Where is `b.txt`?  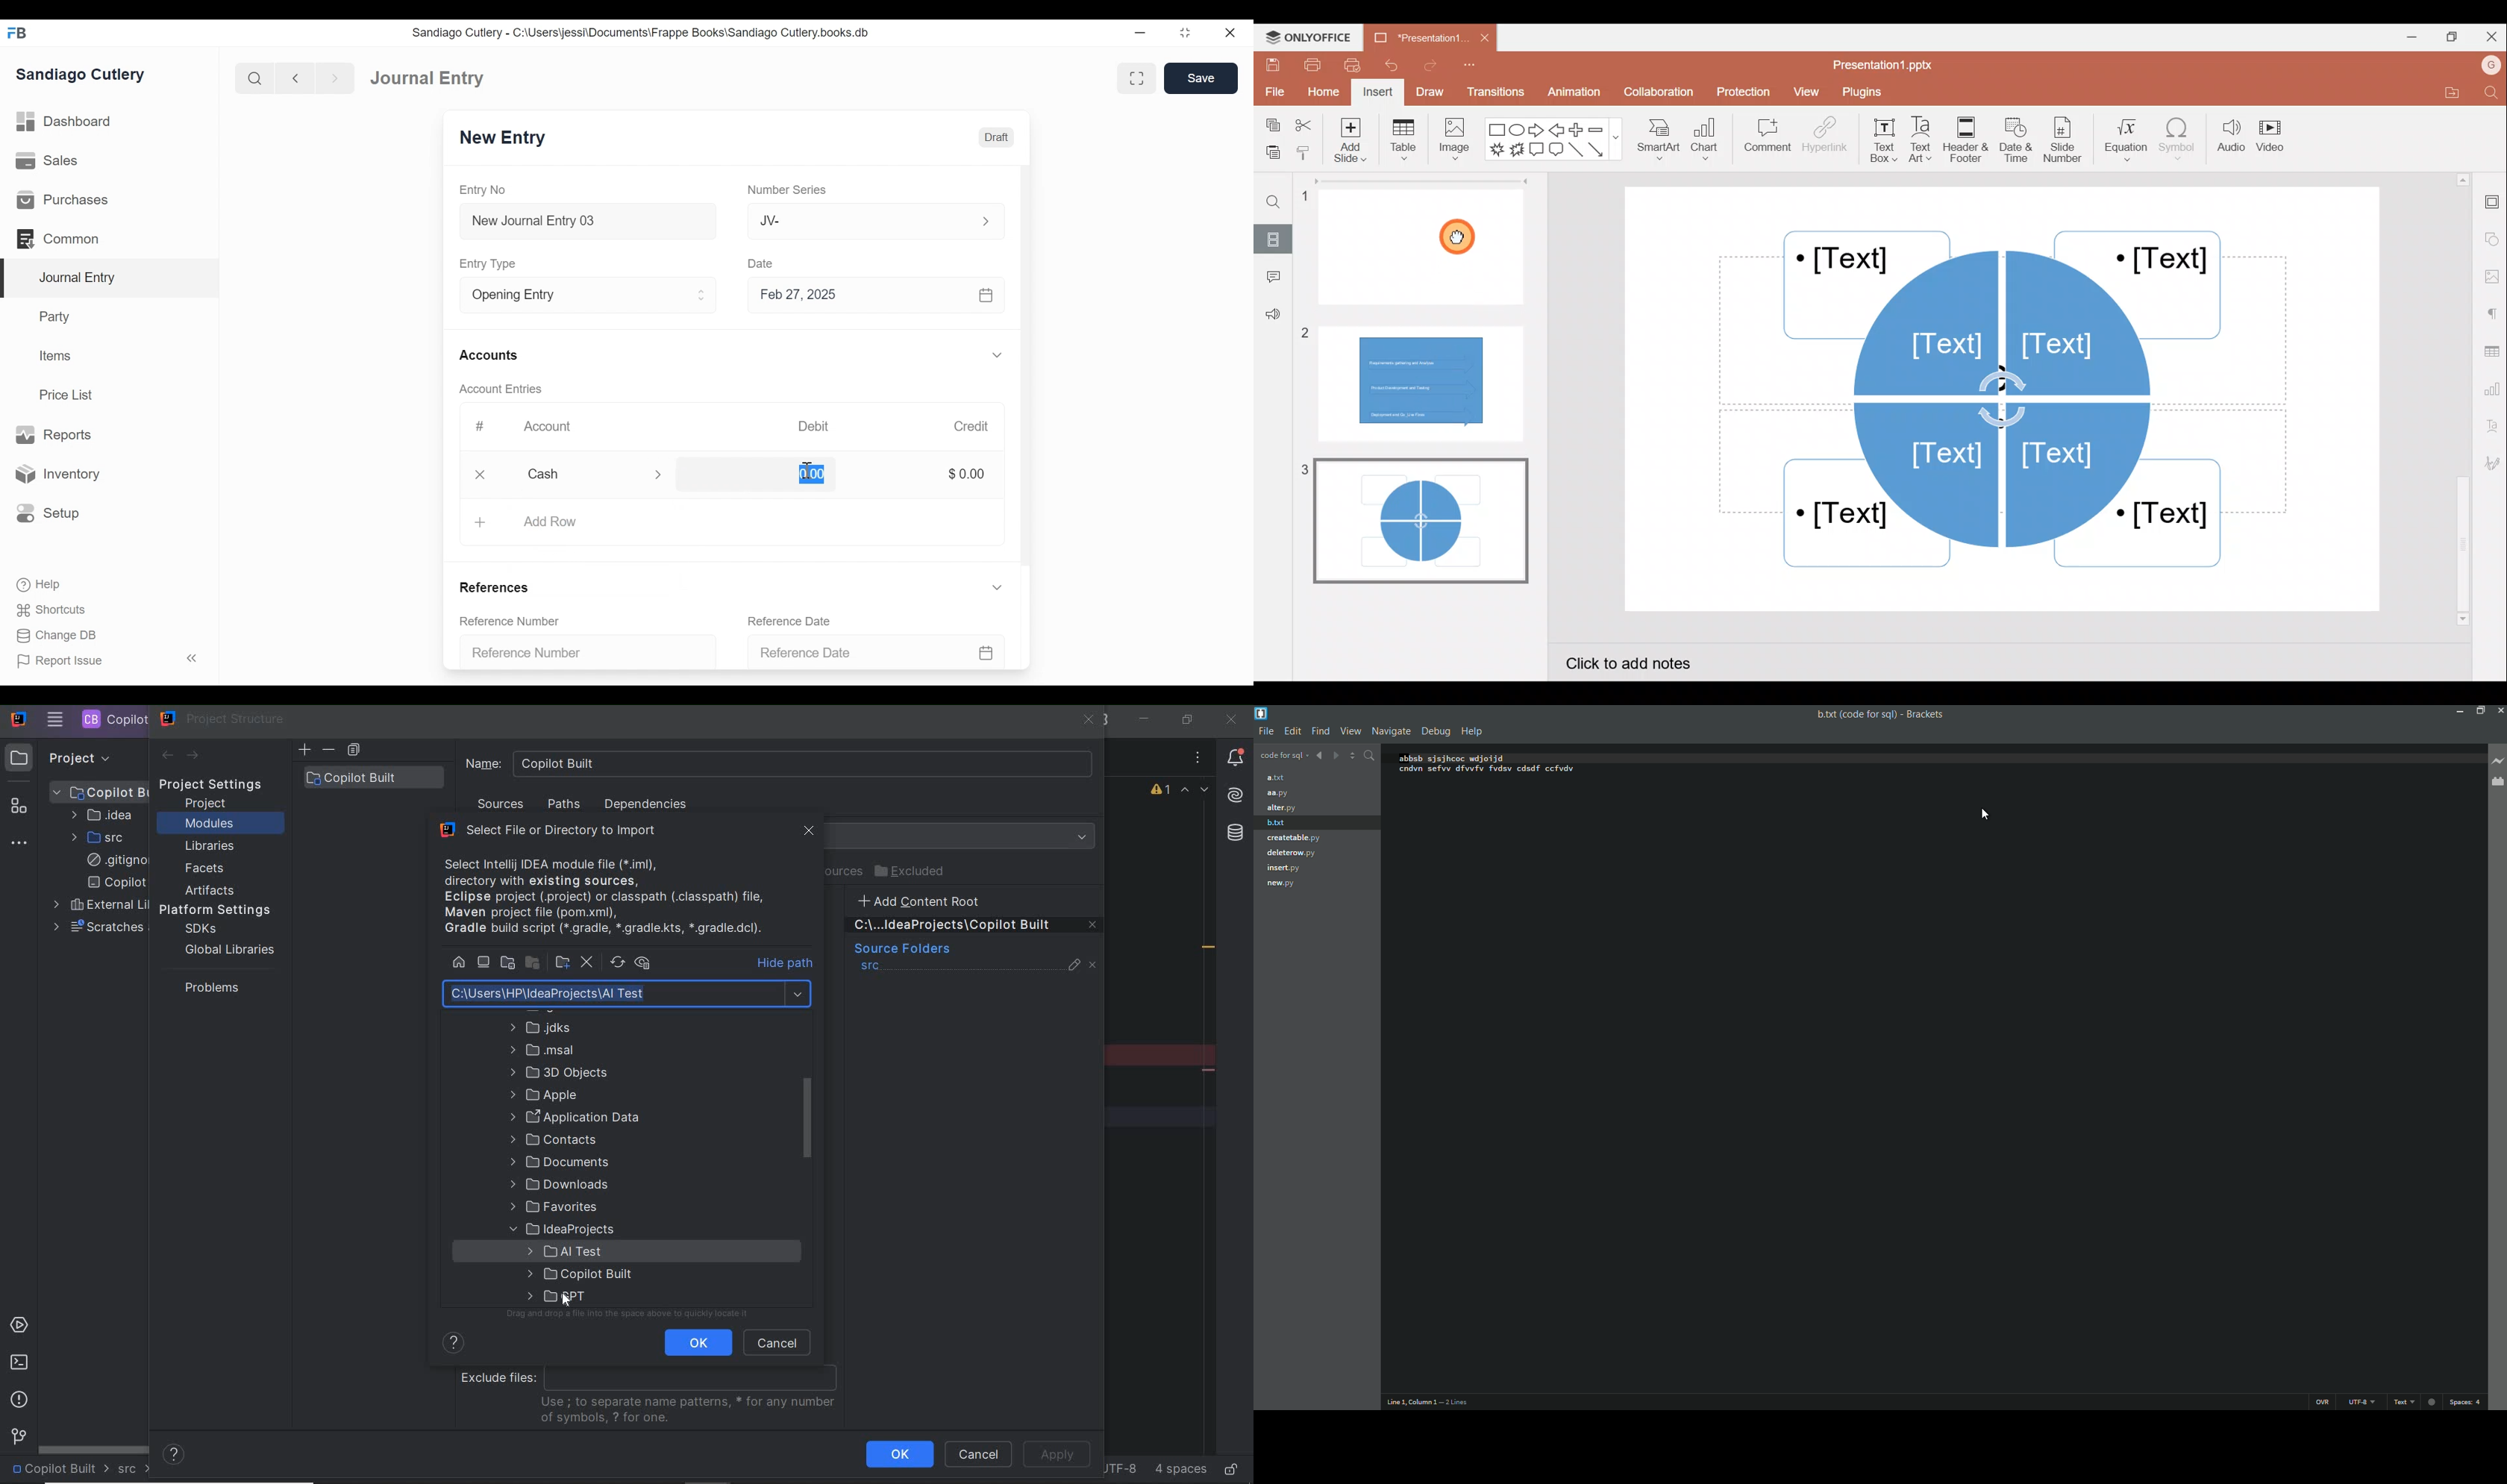 b.txt is located at coordinates (1280, 825).